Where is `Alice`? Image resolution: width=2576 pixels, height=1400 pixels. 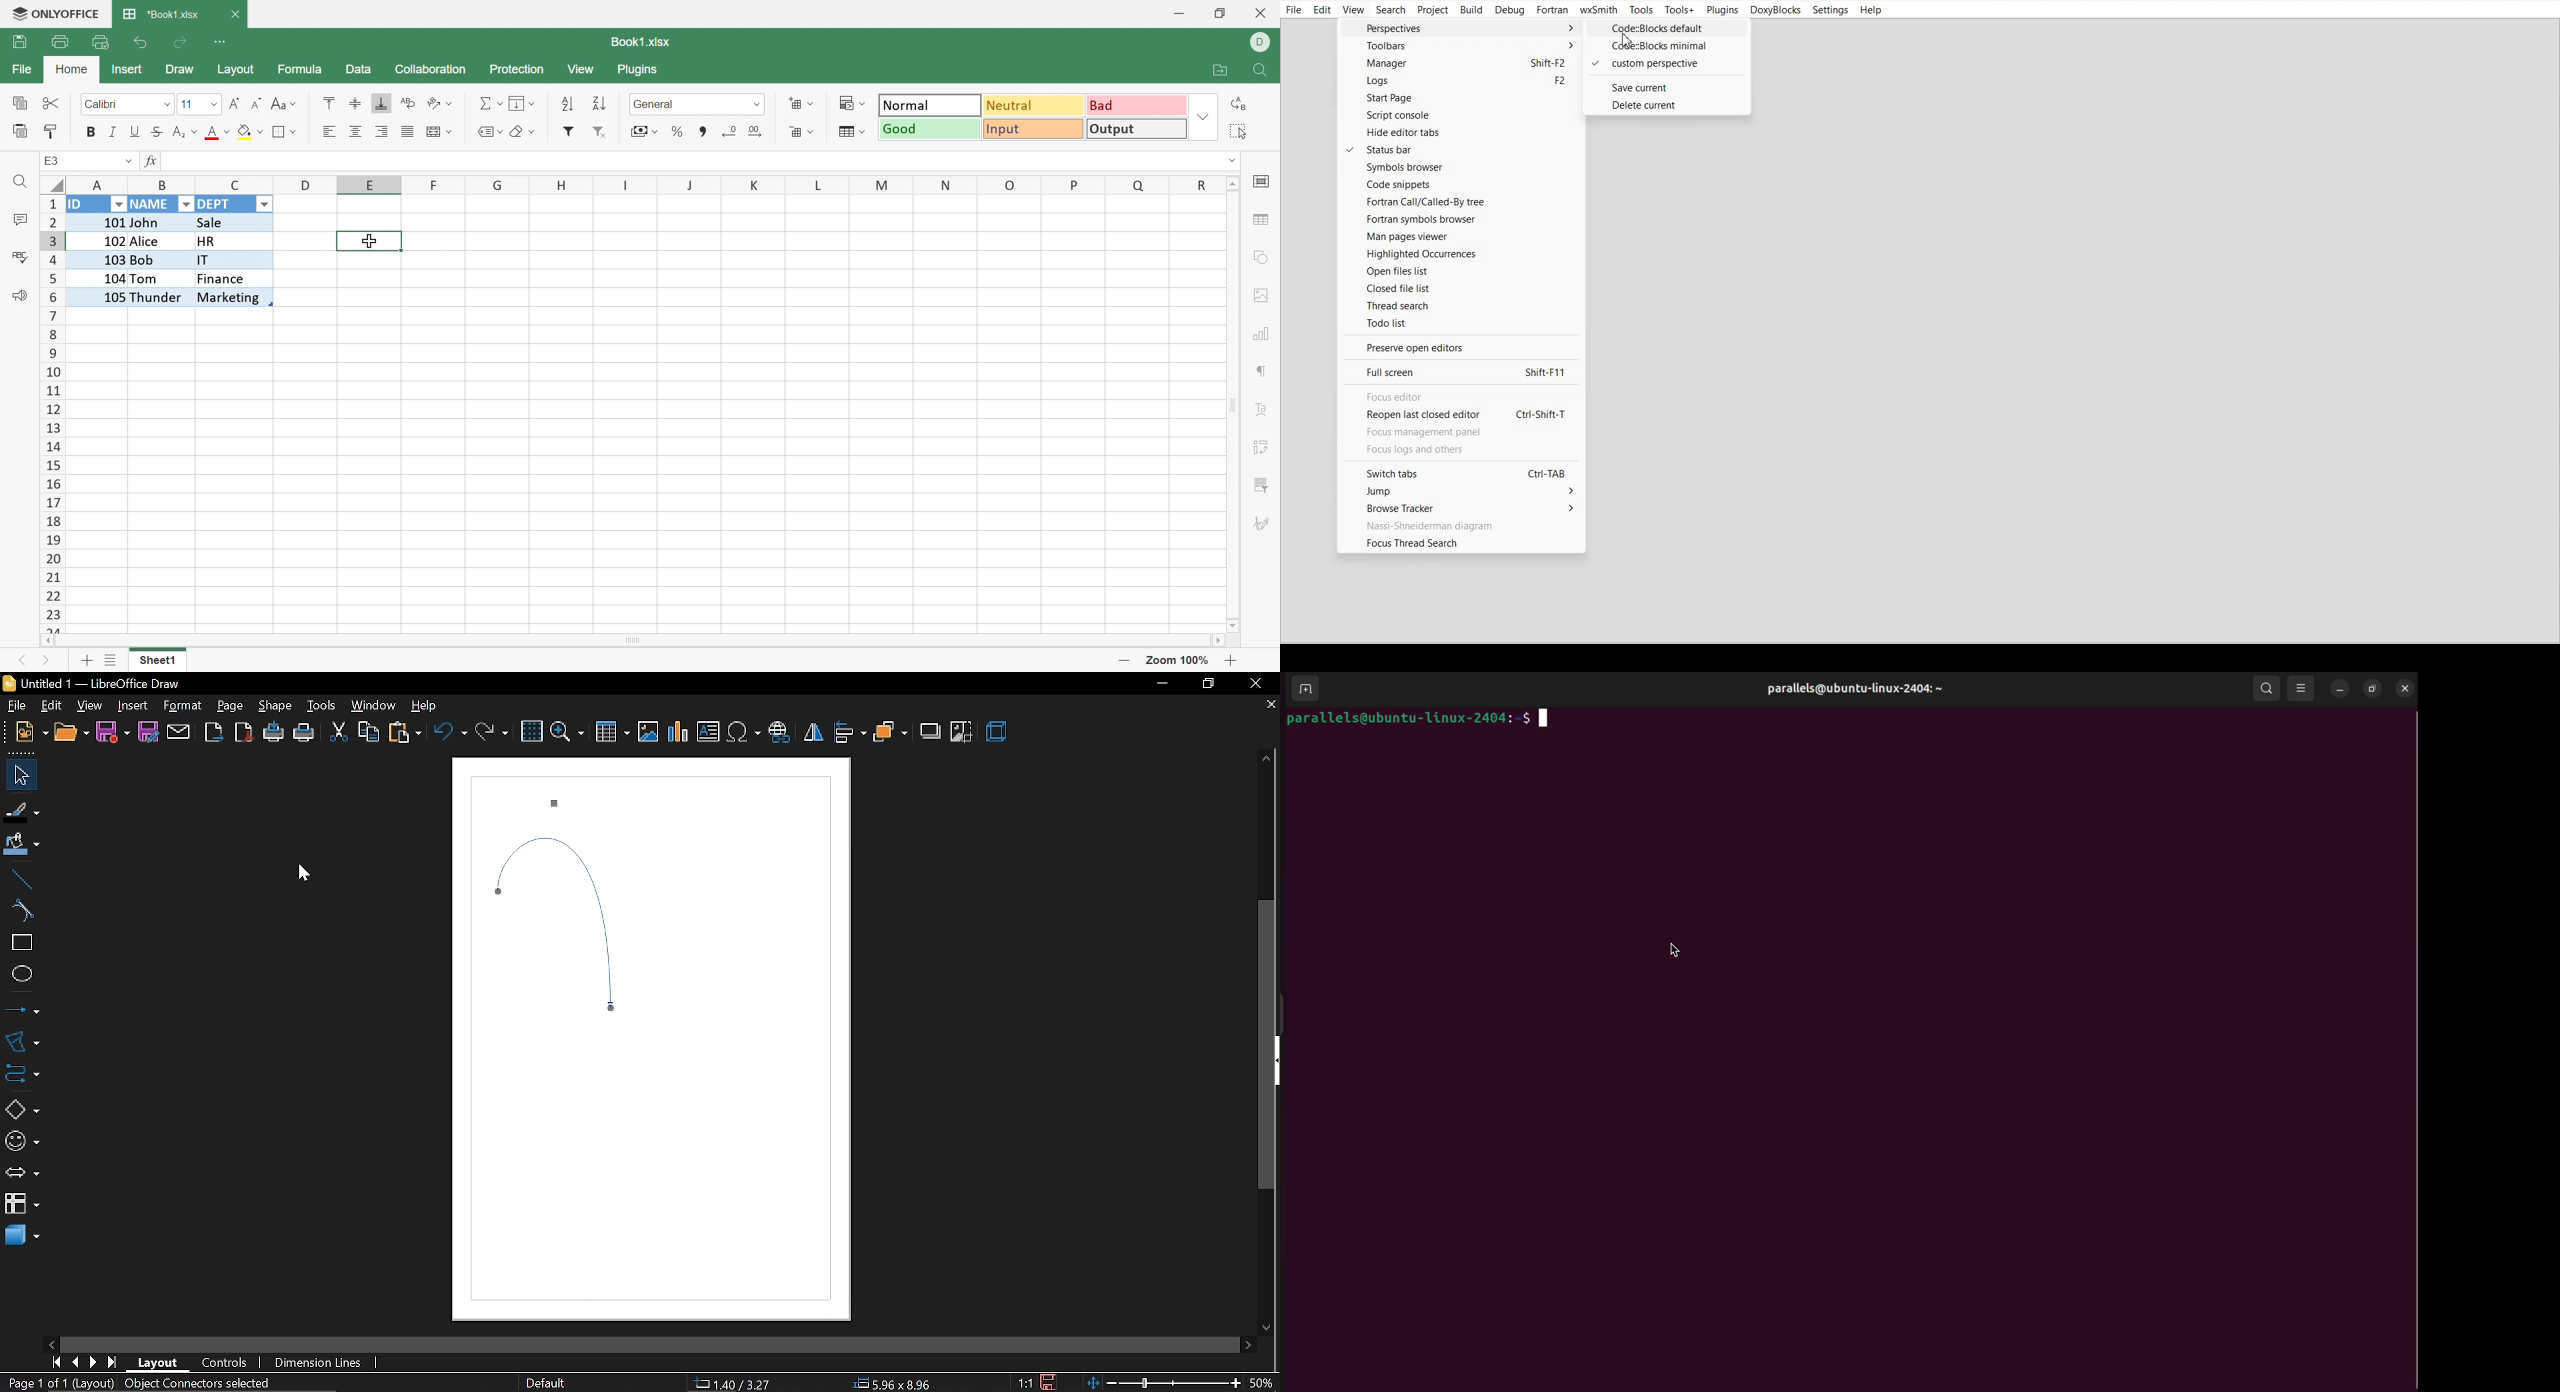 Alice is located at coordinates (149, 242).